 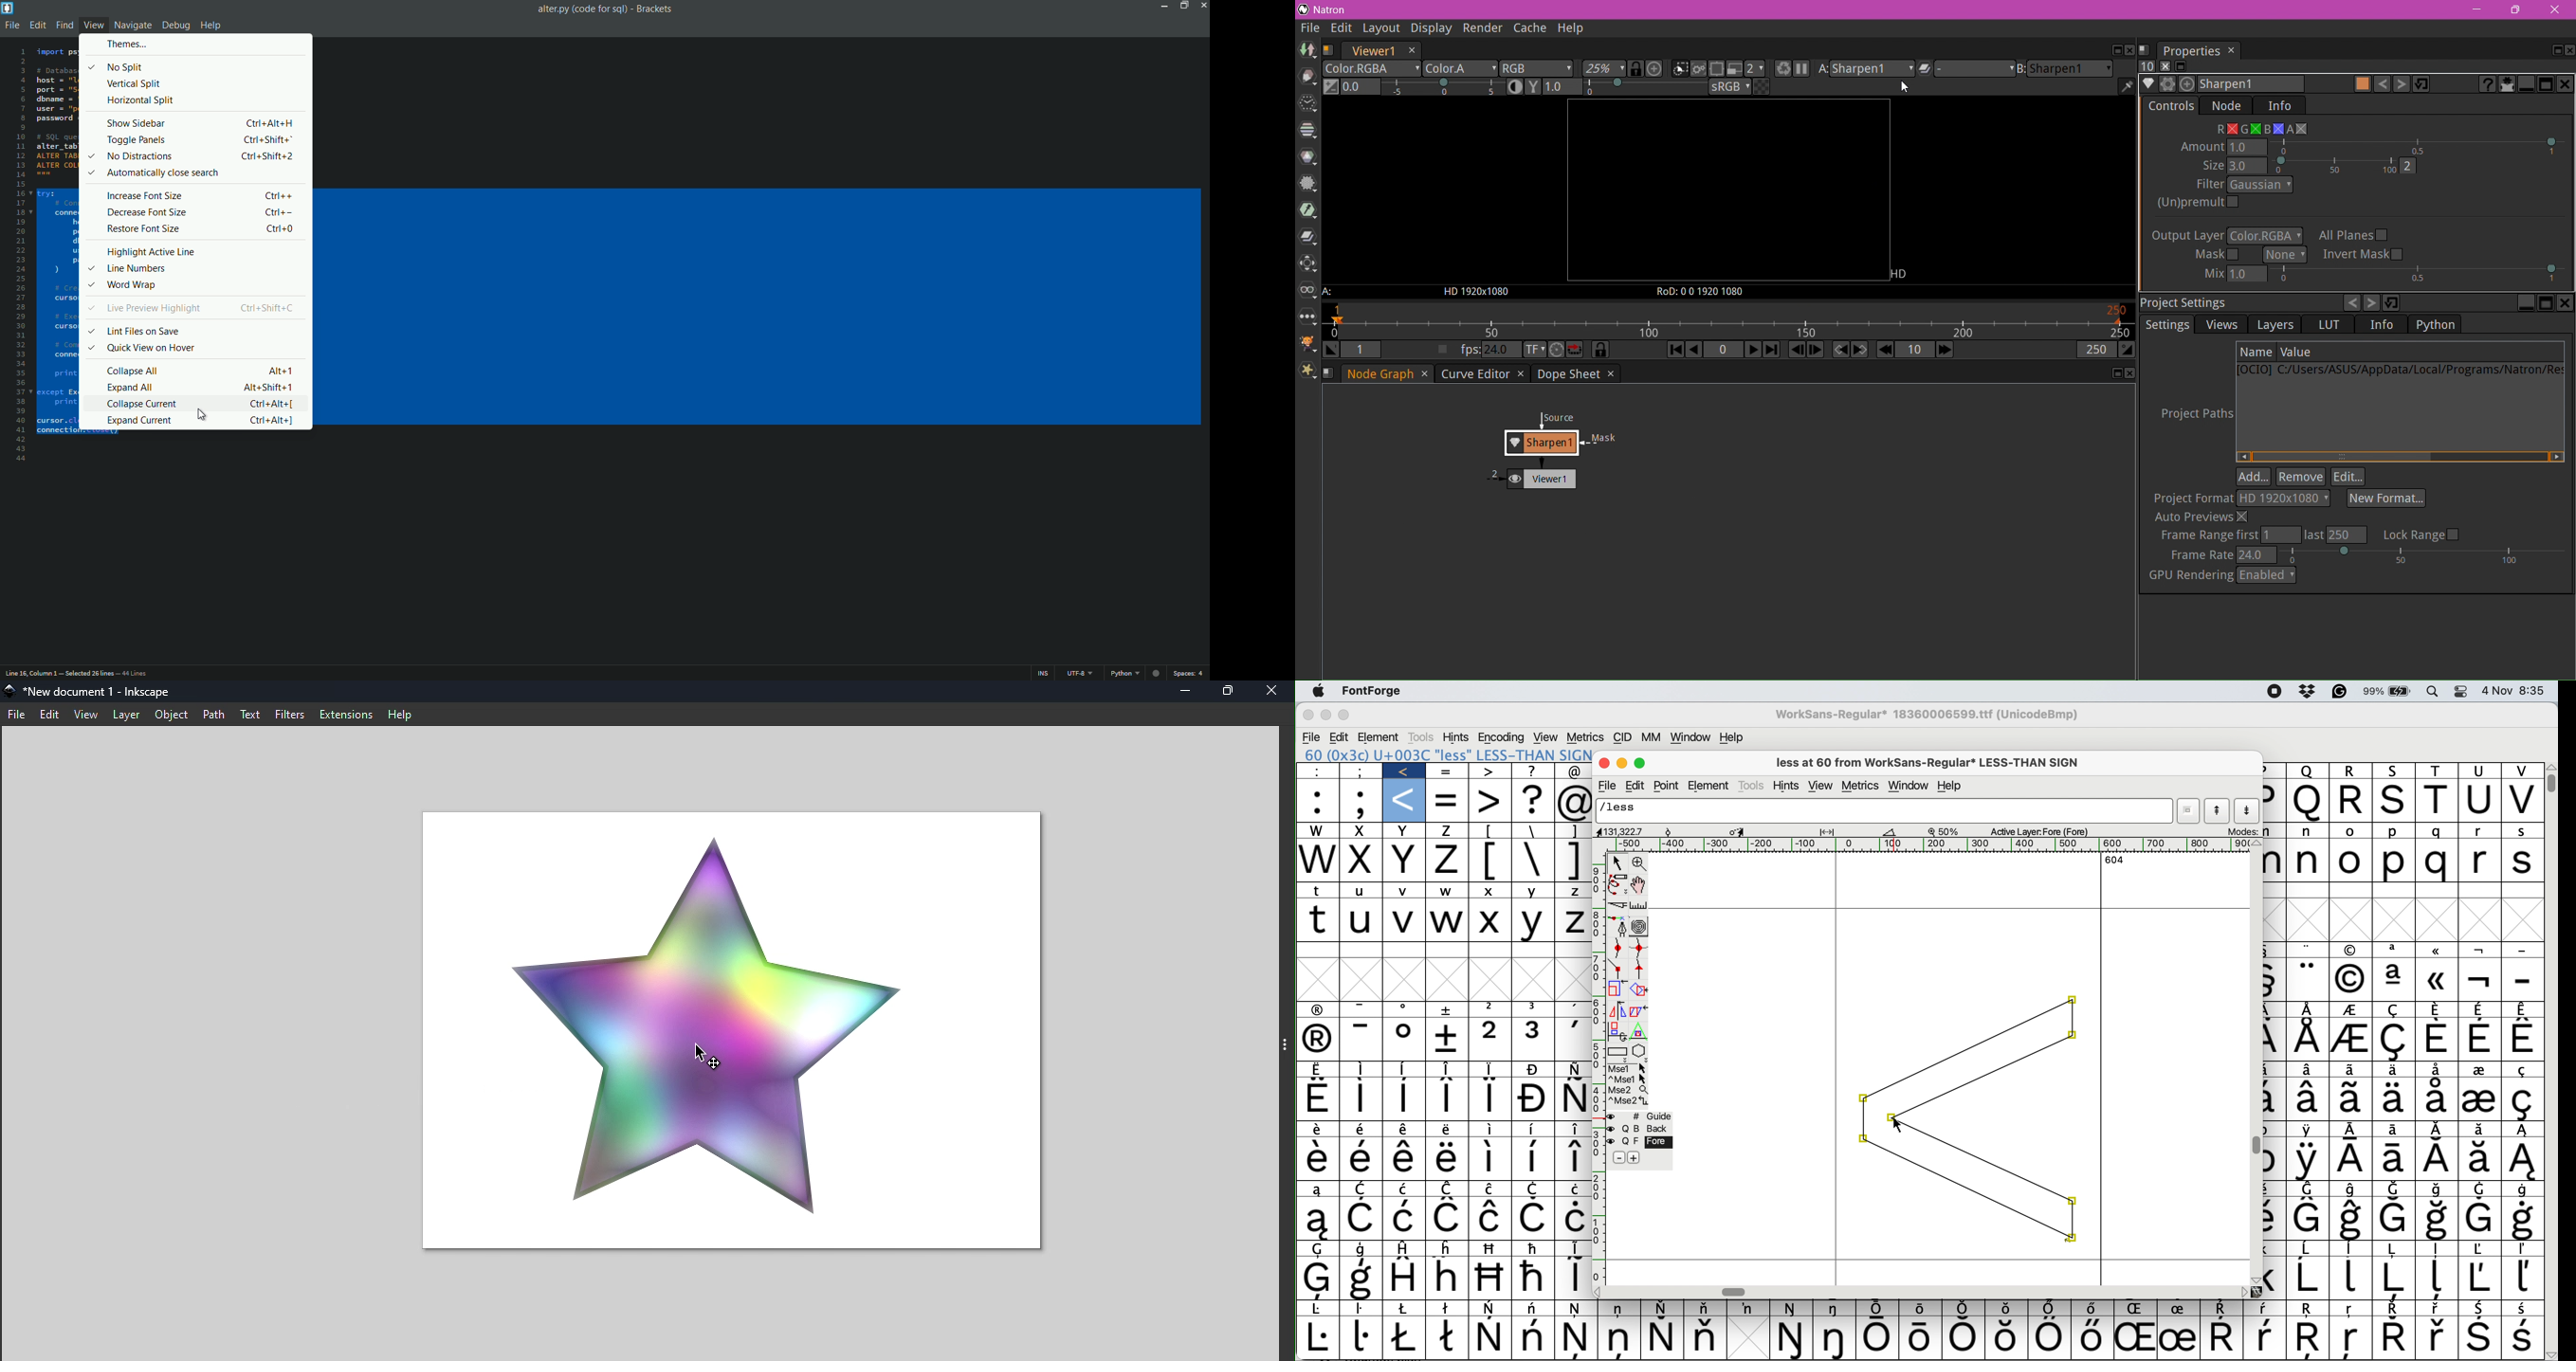 What do you see at coordinates (2479, 1100) in the screenshot?
I see `Symbol` at bounding box center [2479, 1100].